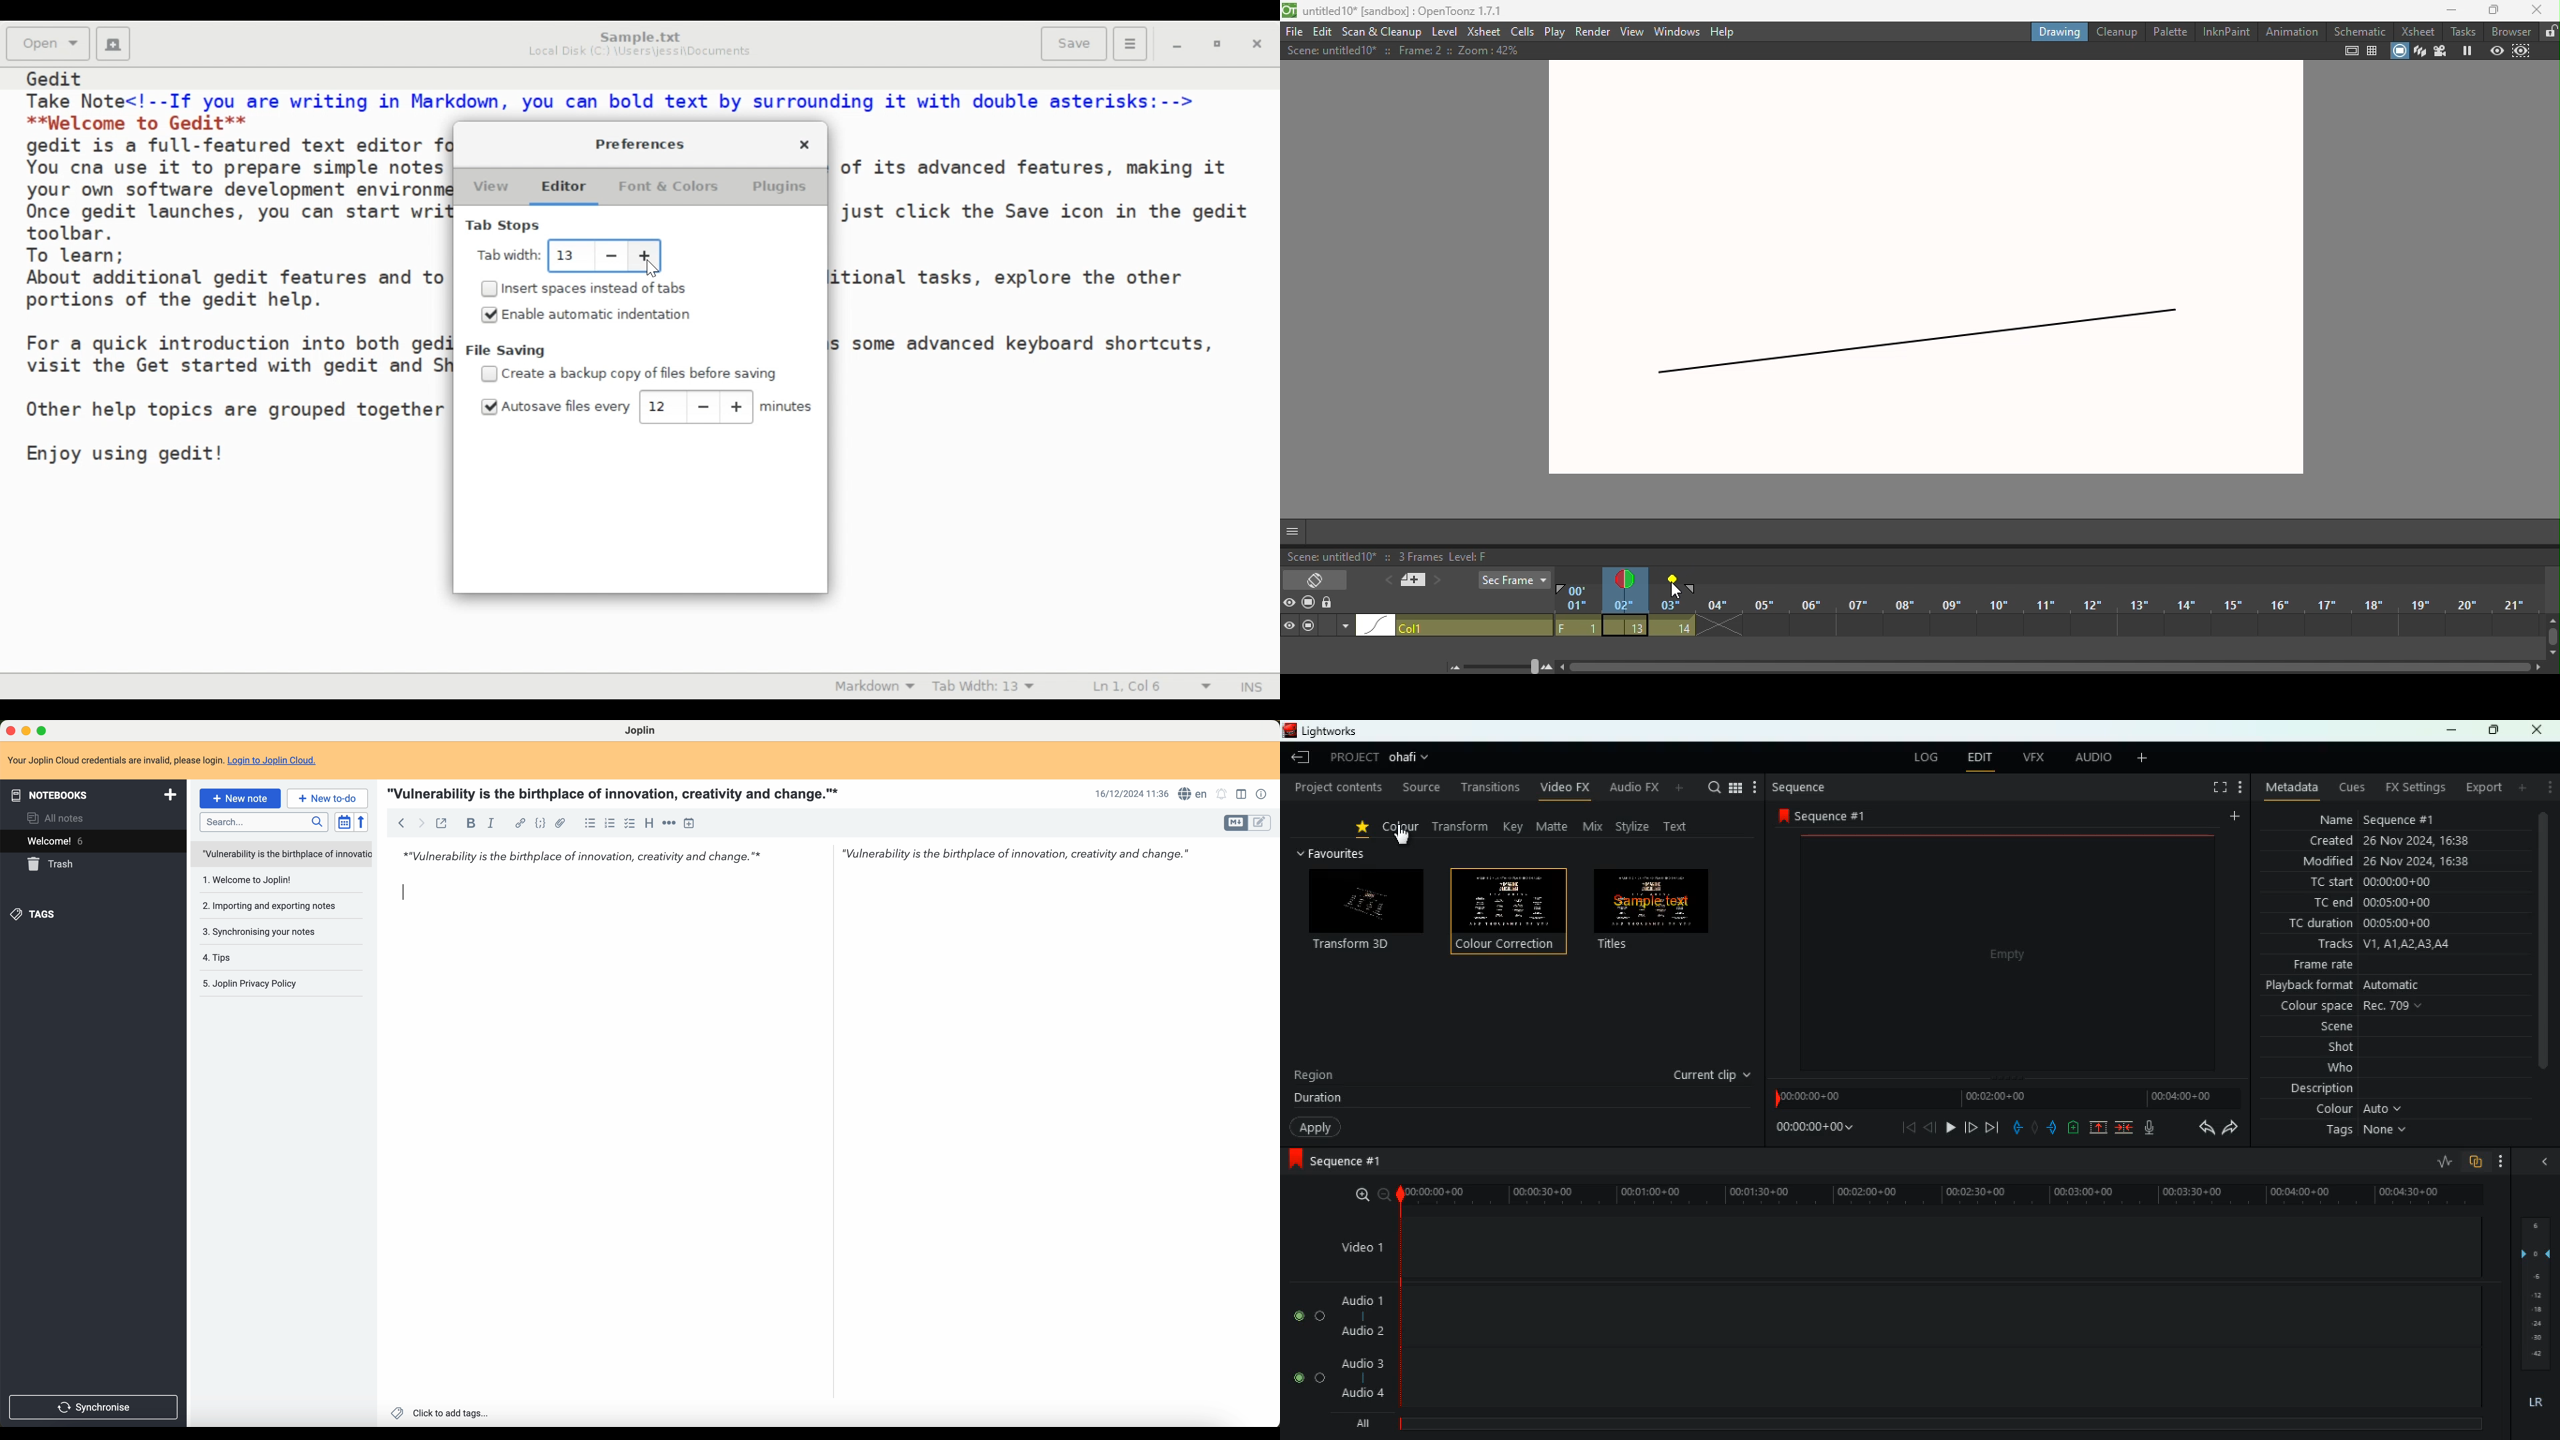  What do you see at coordinates (610, 824) in the screenshot?
I see `numbered list` at bounding box center [610, 824].